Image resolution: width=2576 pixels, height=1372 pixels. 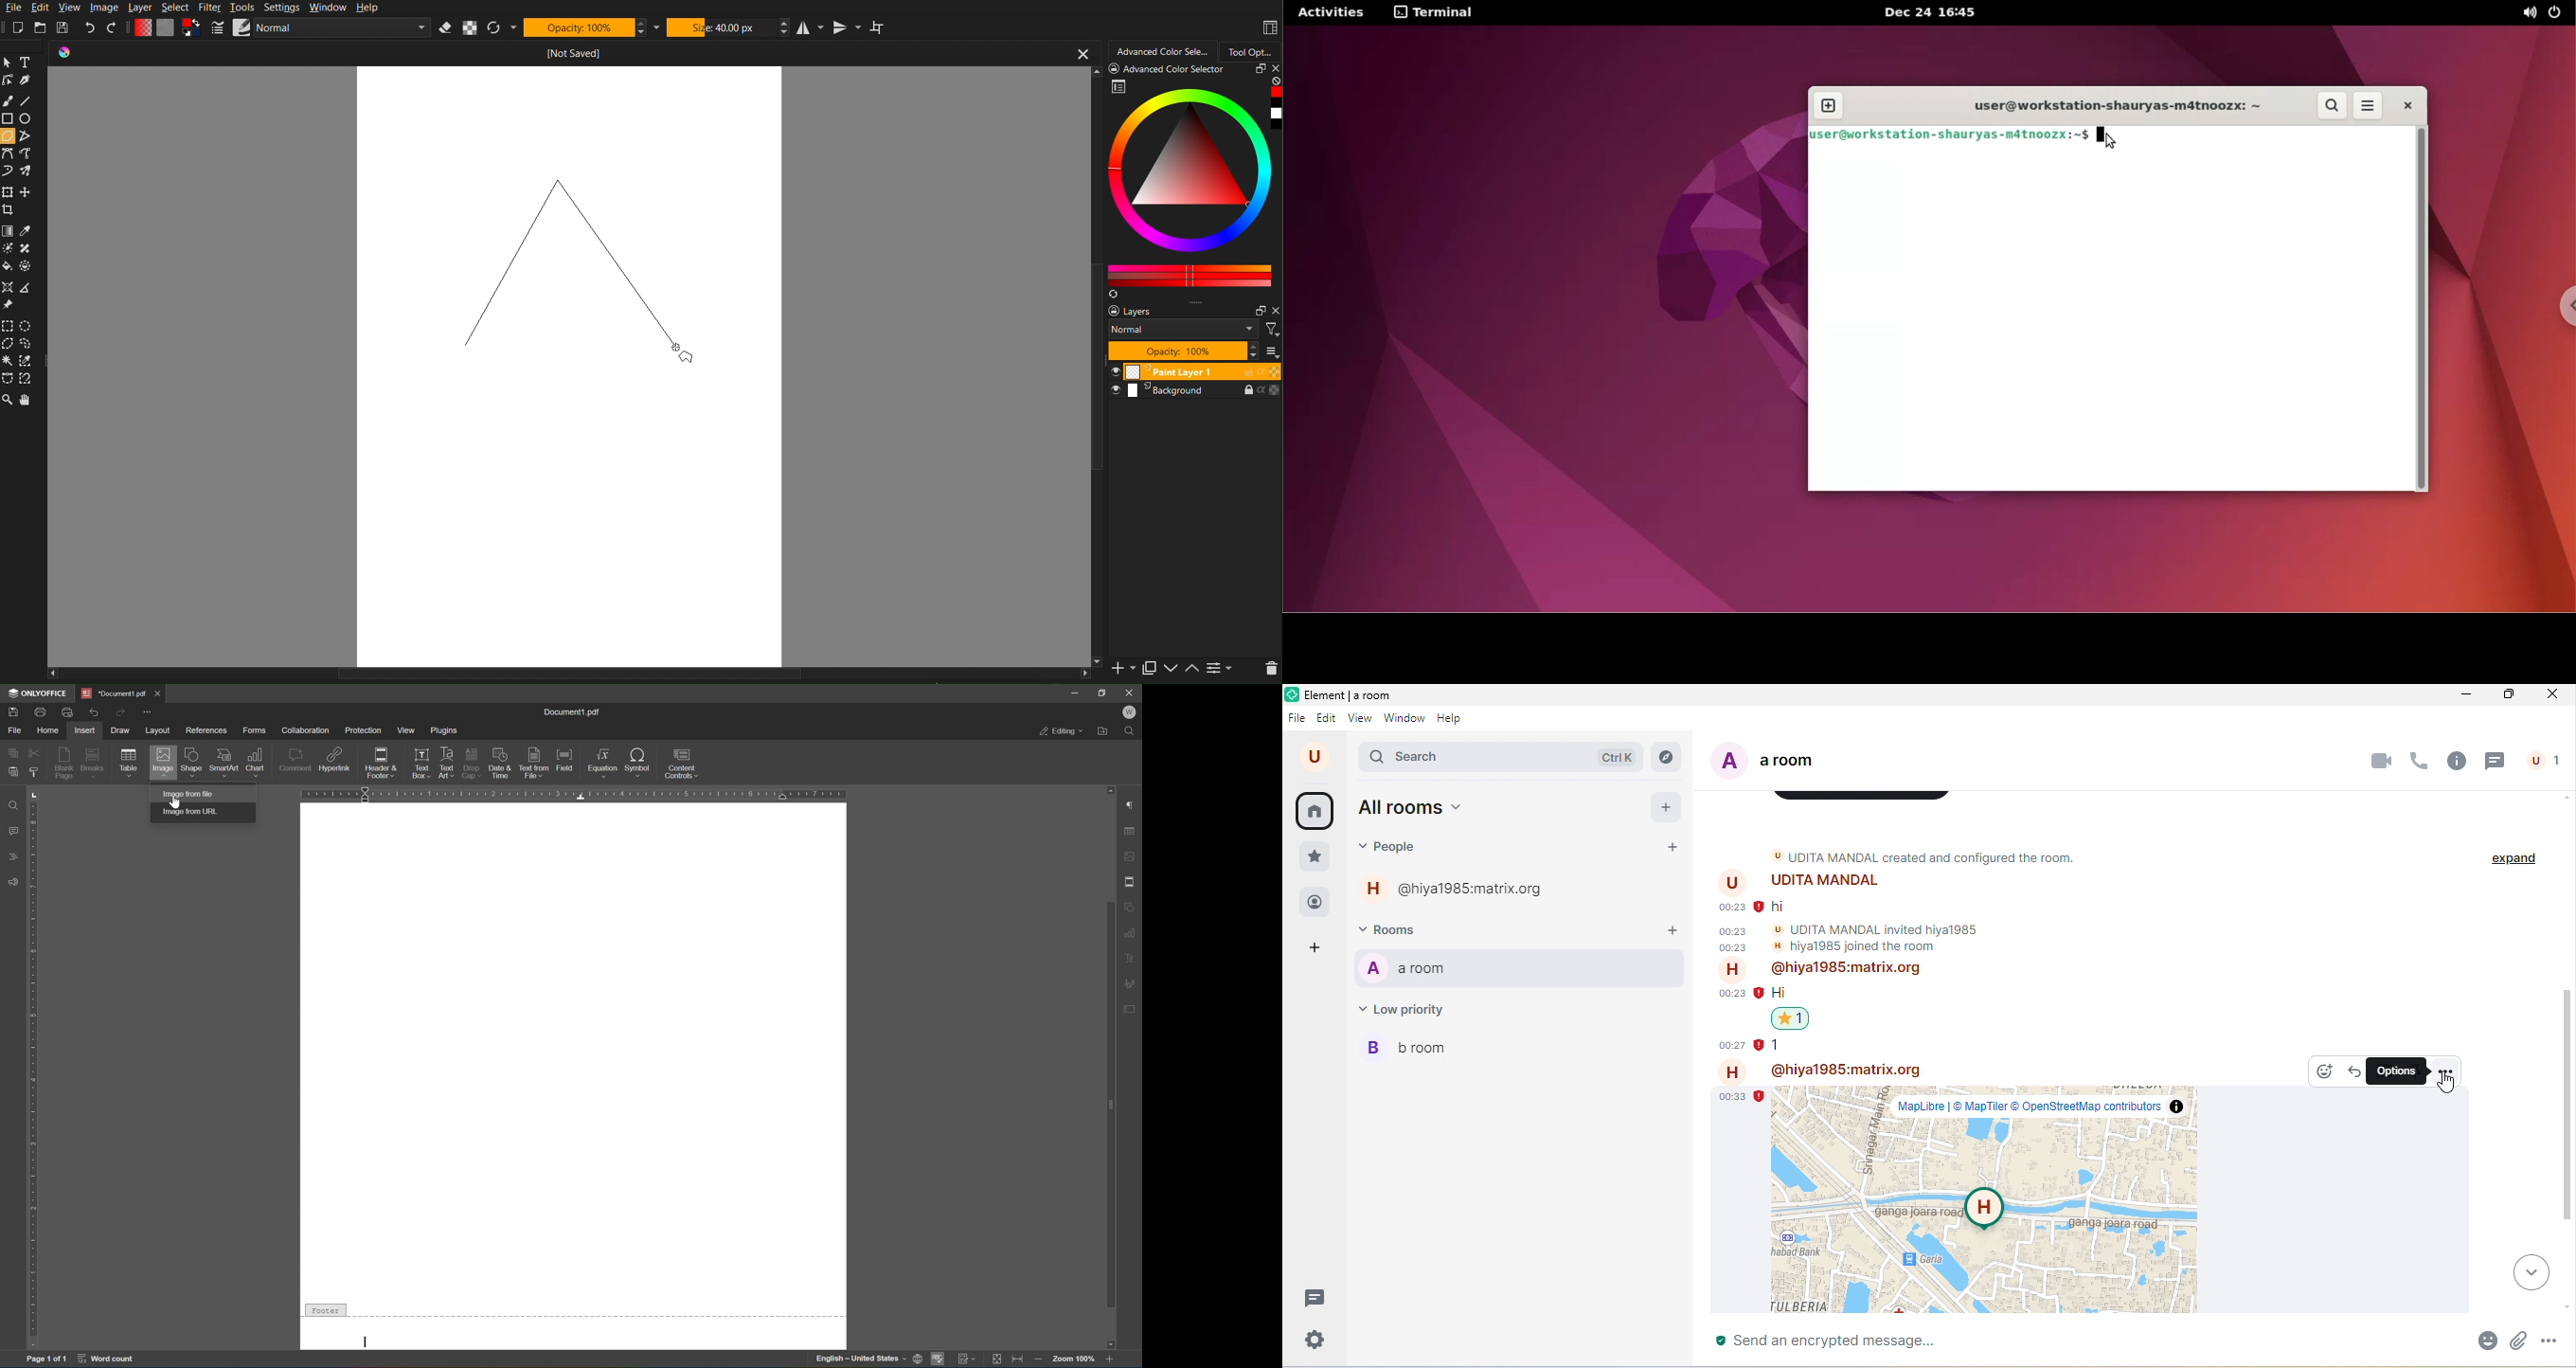 What do you see at coordinates (375, 763) in the screenshot?
I see `header & footer` at bounding box center [375, 763].